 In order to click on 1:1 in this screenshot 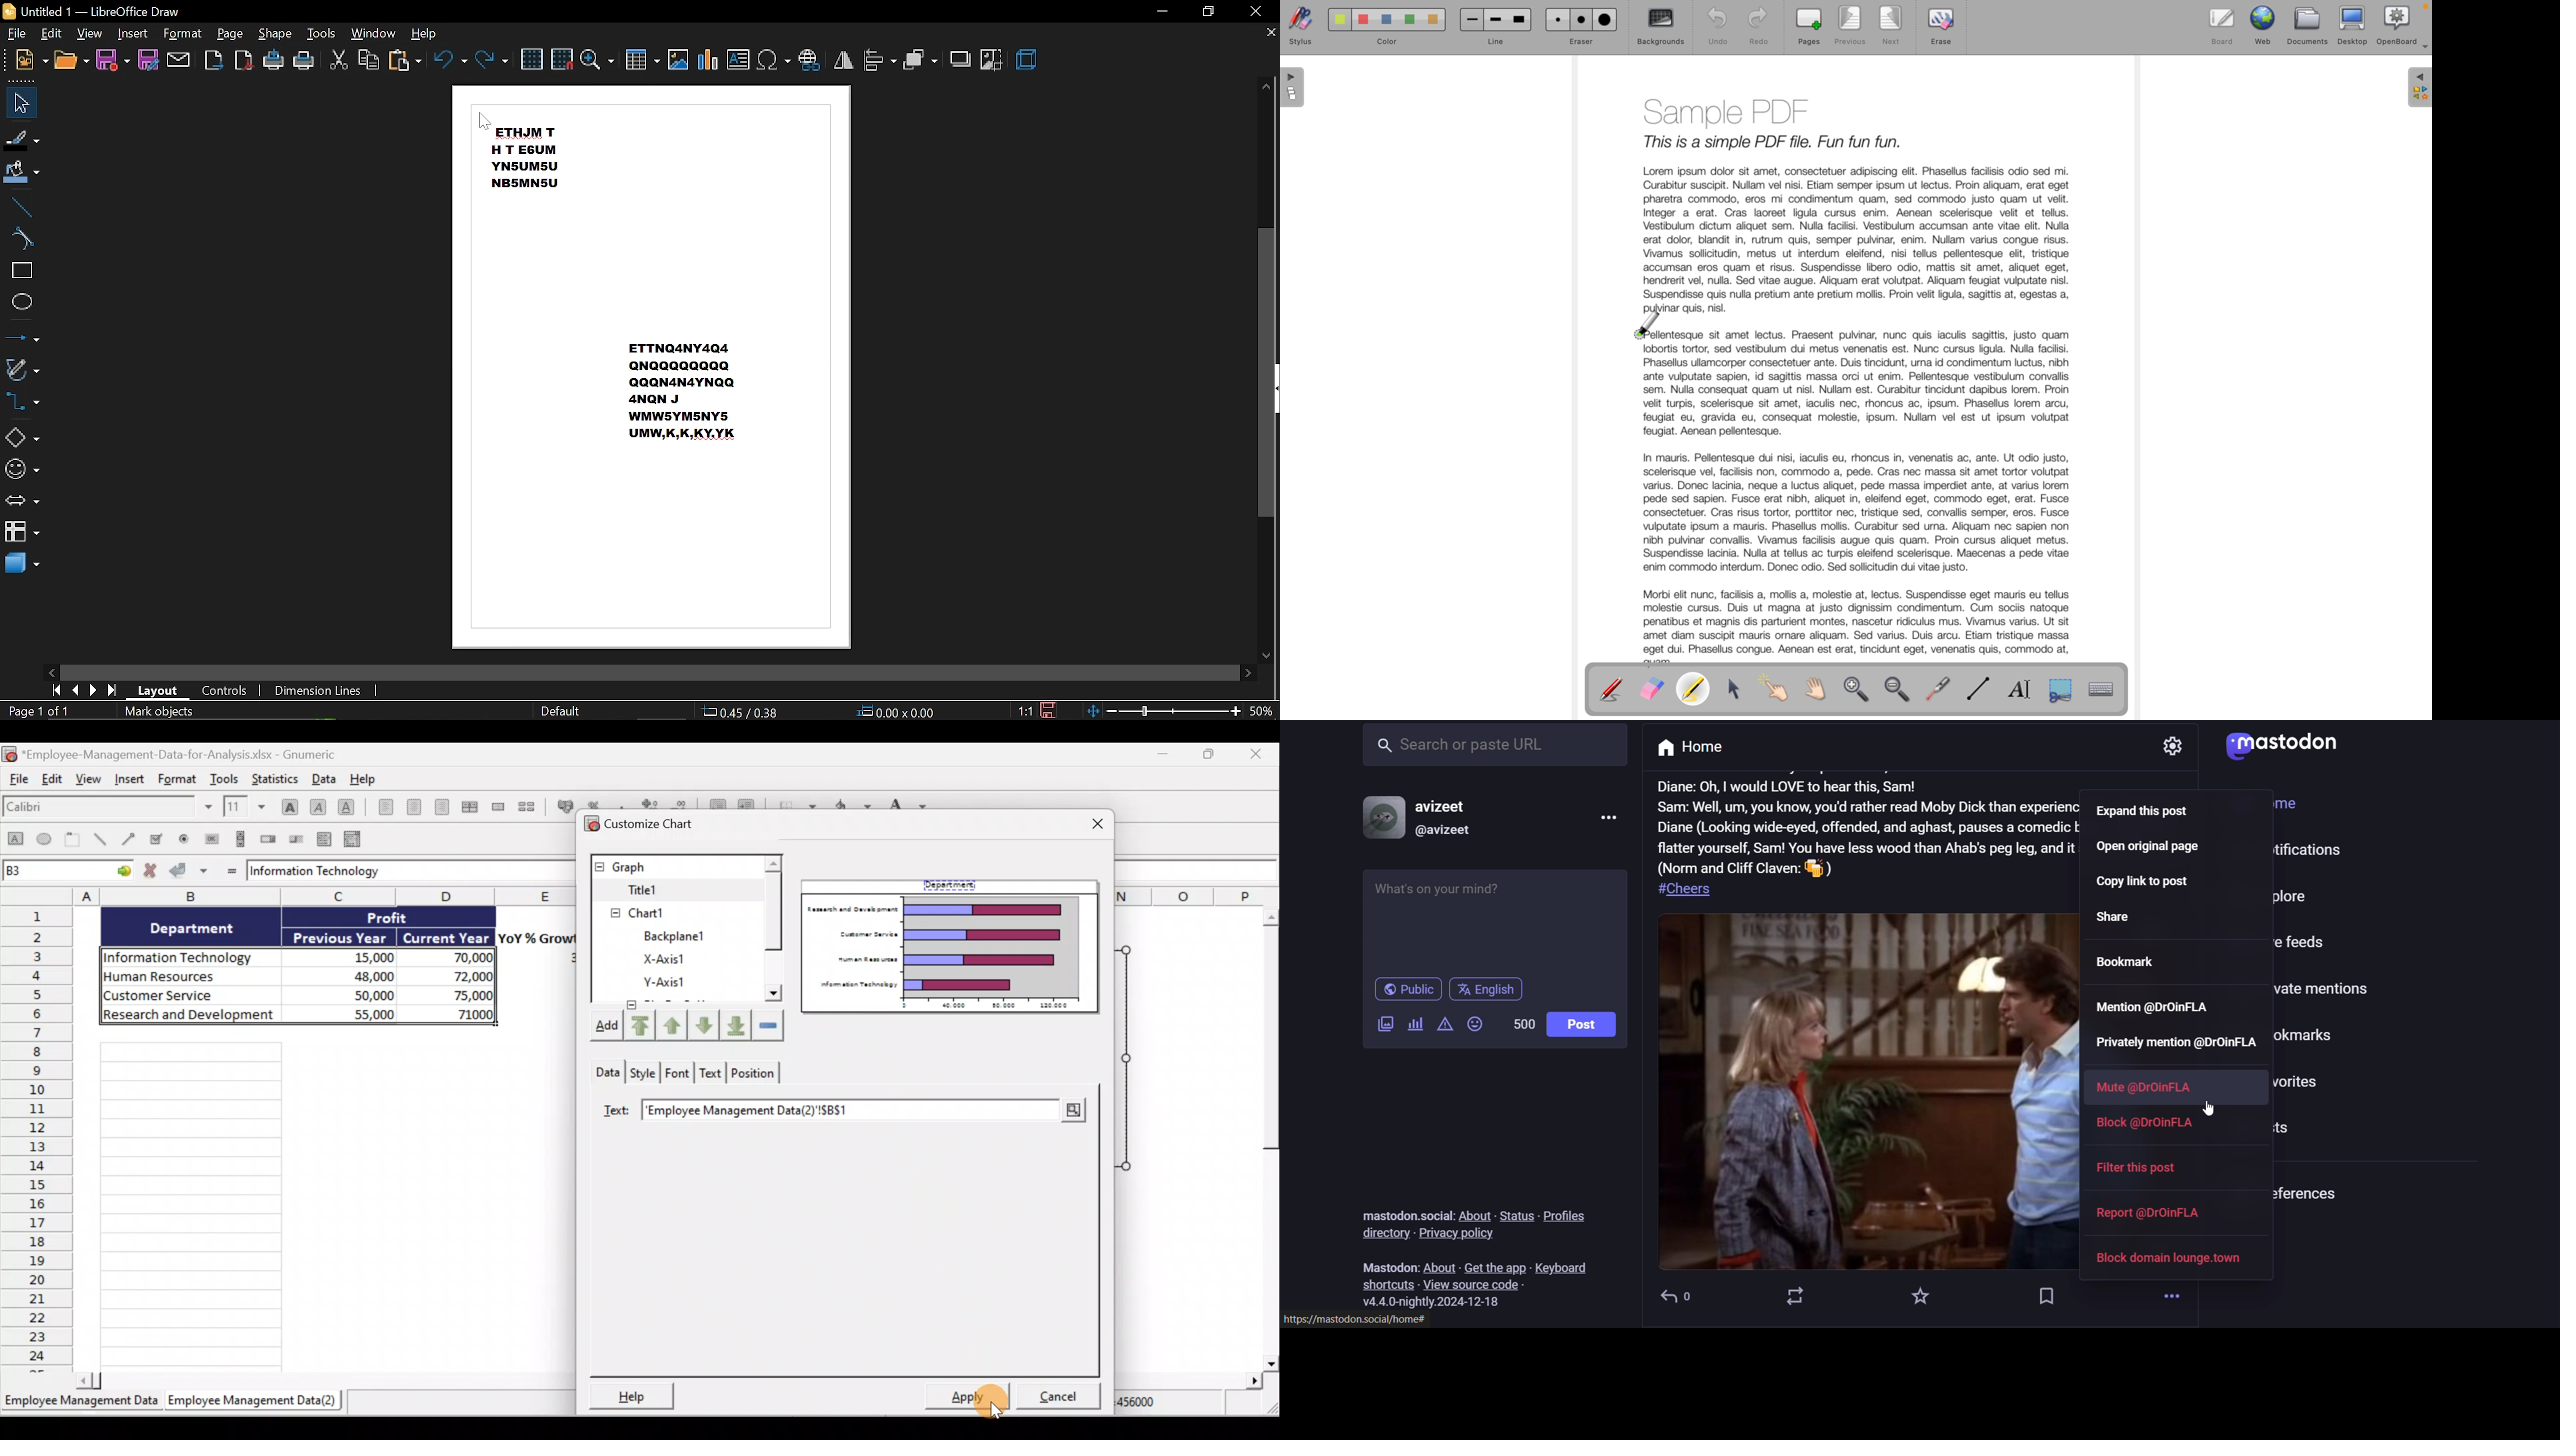, I will do `click(1023, 710)`.